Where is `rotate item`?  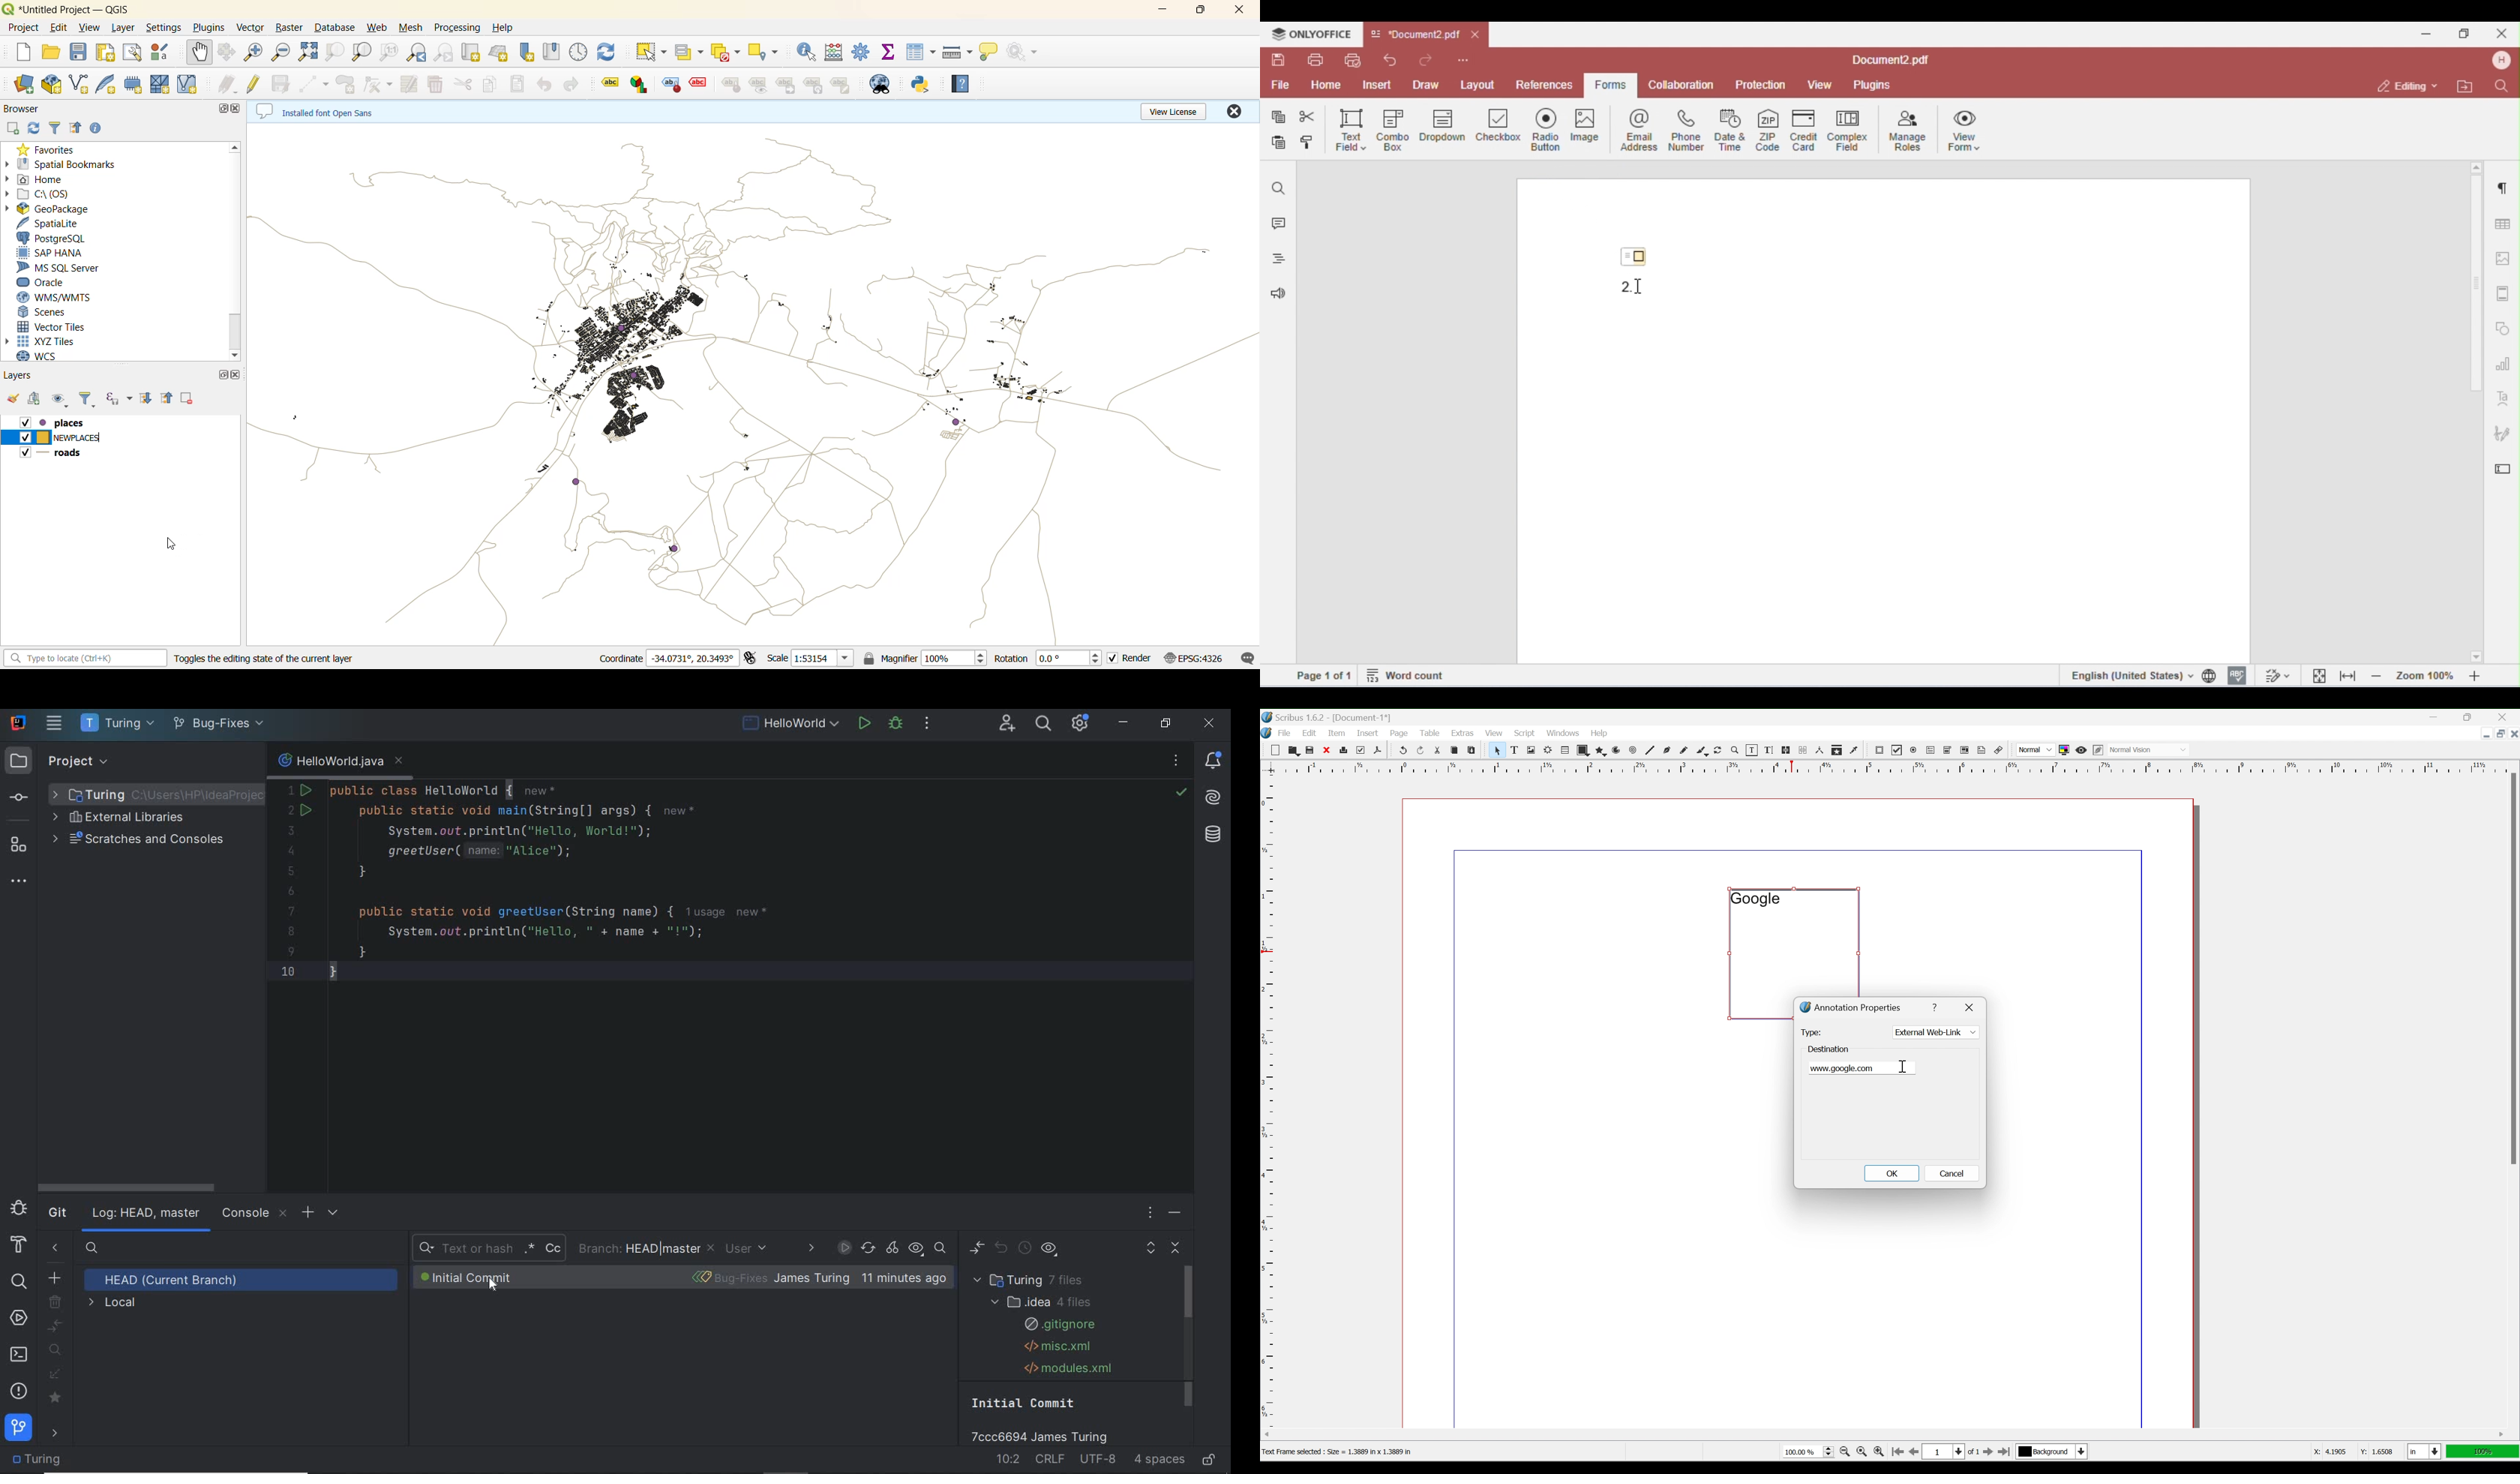 rotate item is located at coordinates (1718, 751).